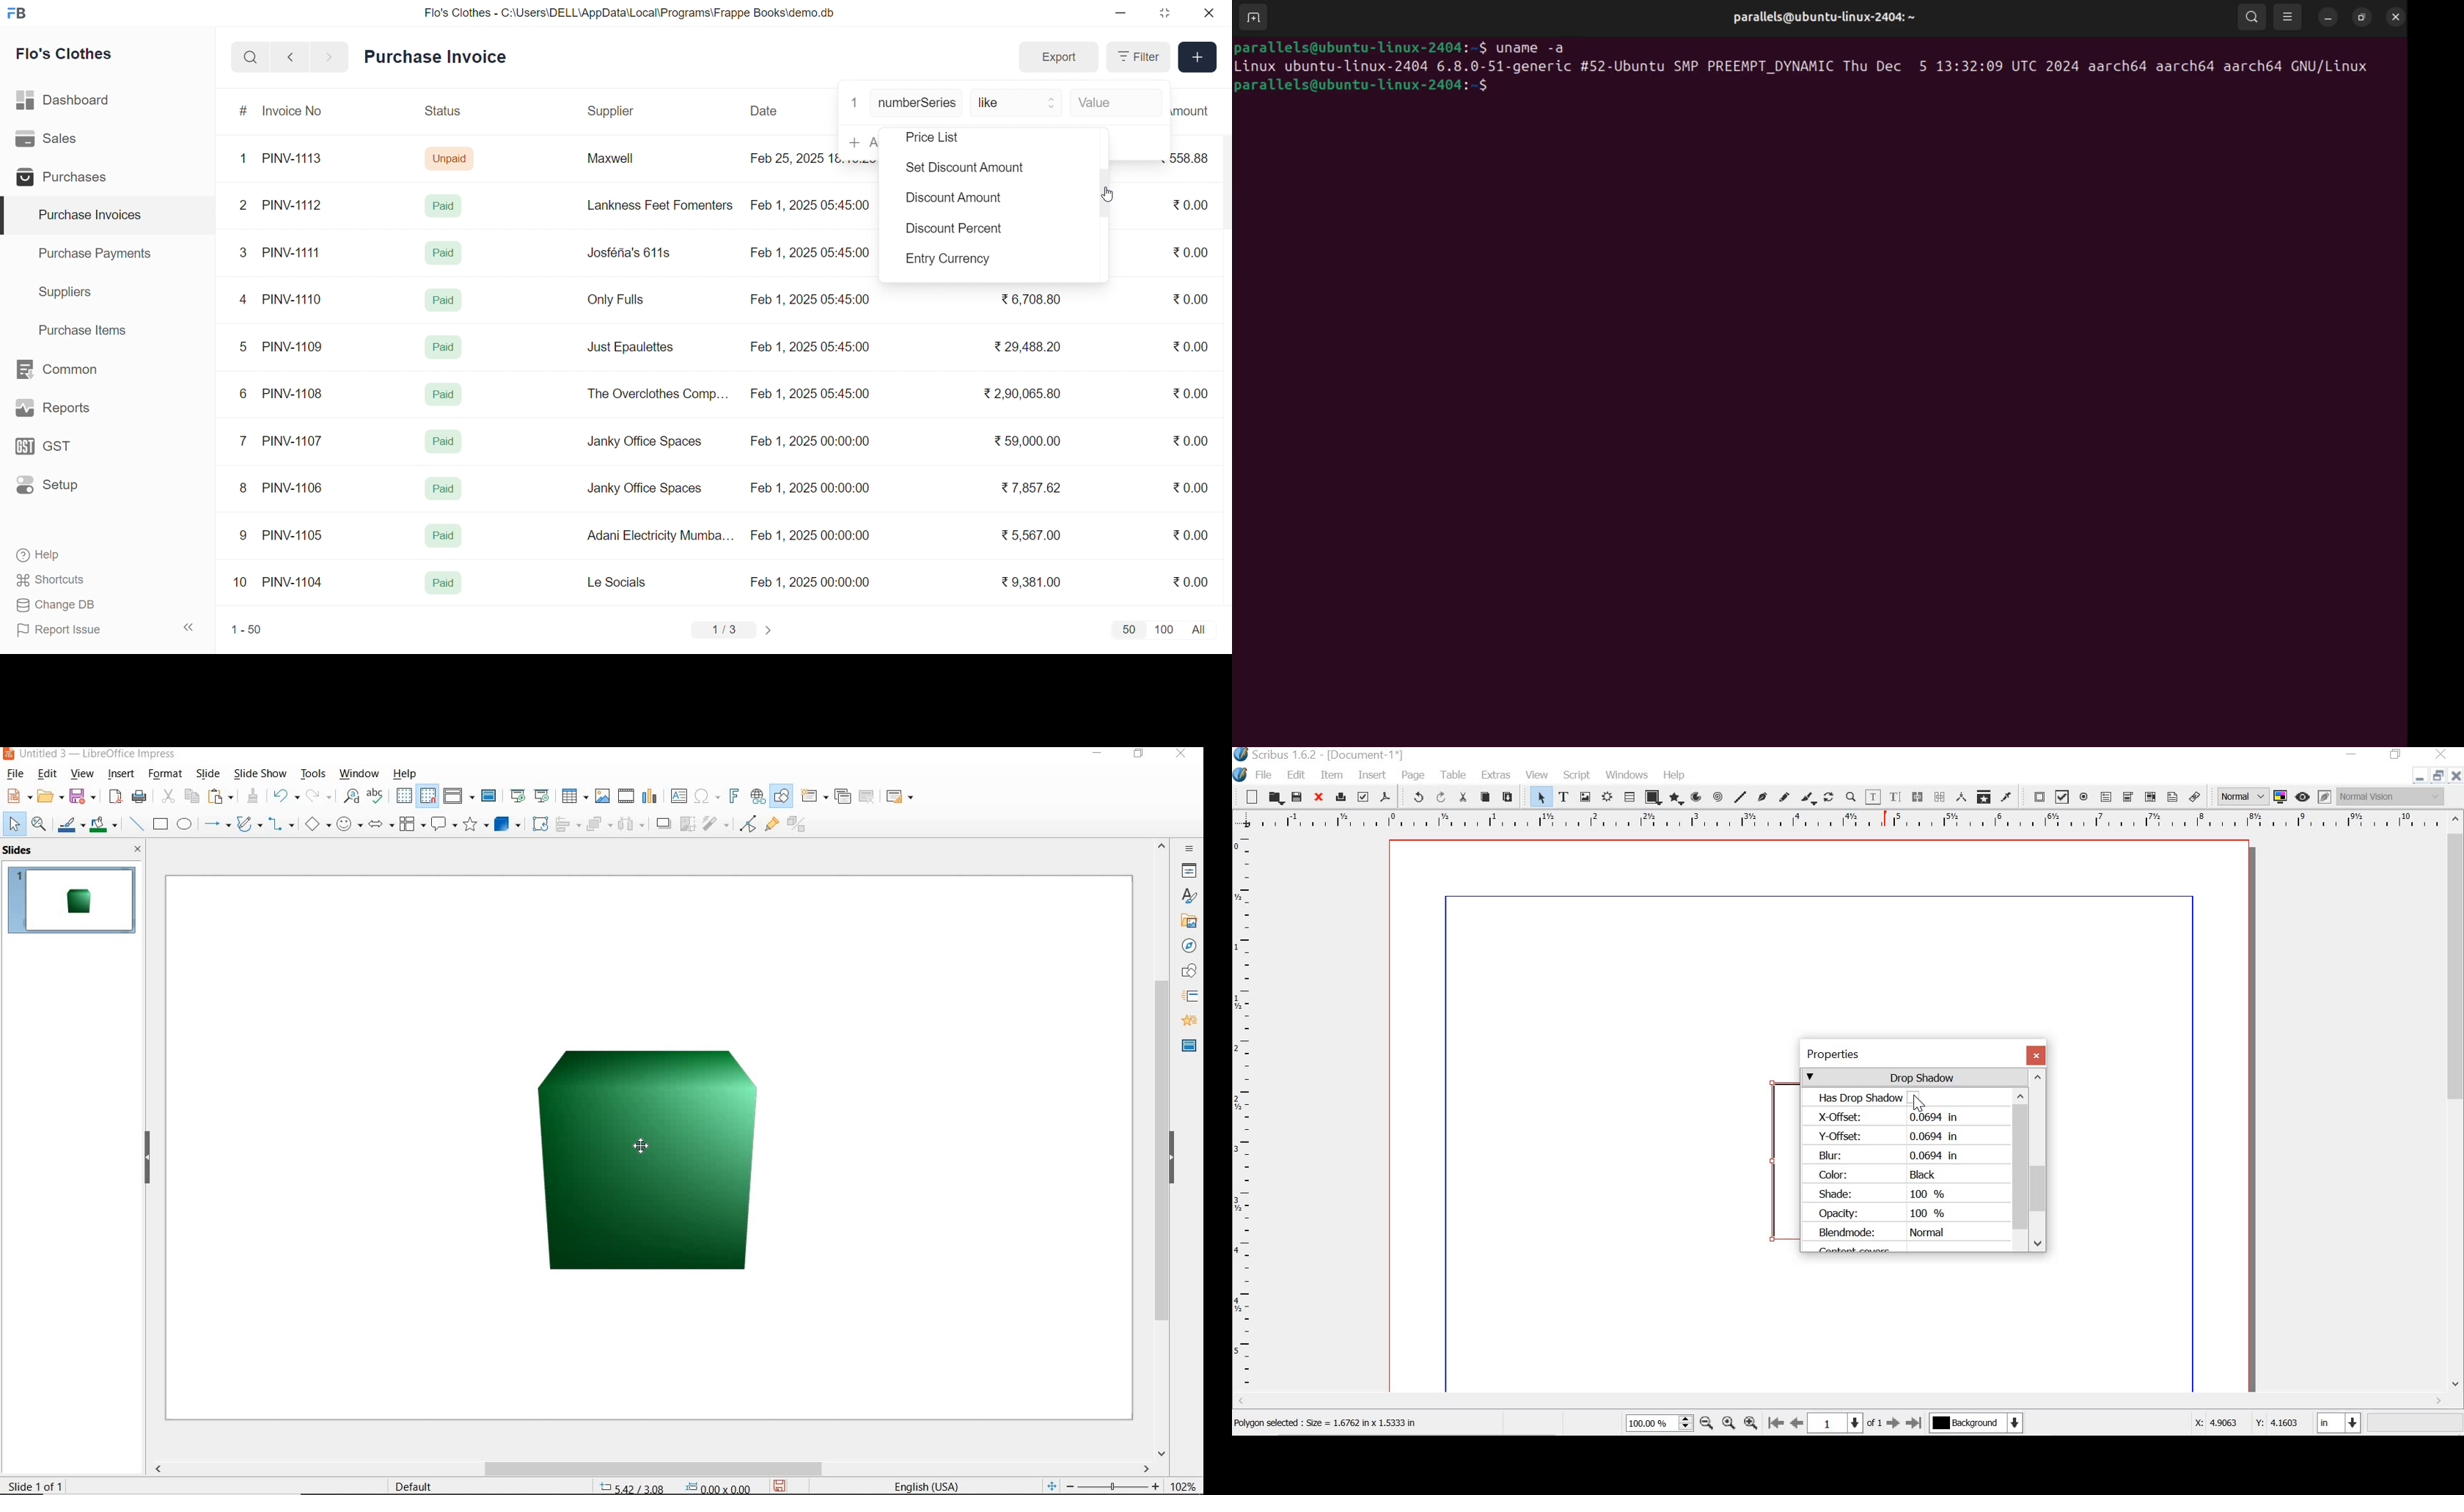  I want to click on Value, so click(1113, 104).